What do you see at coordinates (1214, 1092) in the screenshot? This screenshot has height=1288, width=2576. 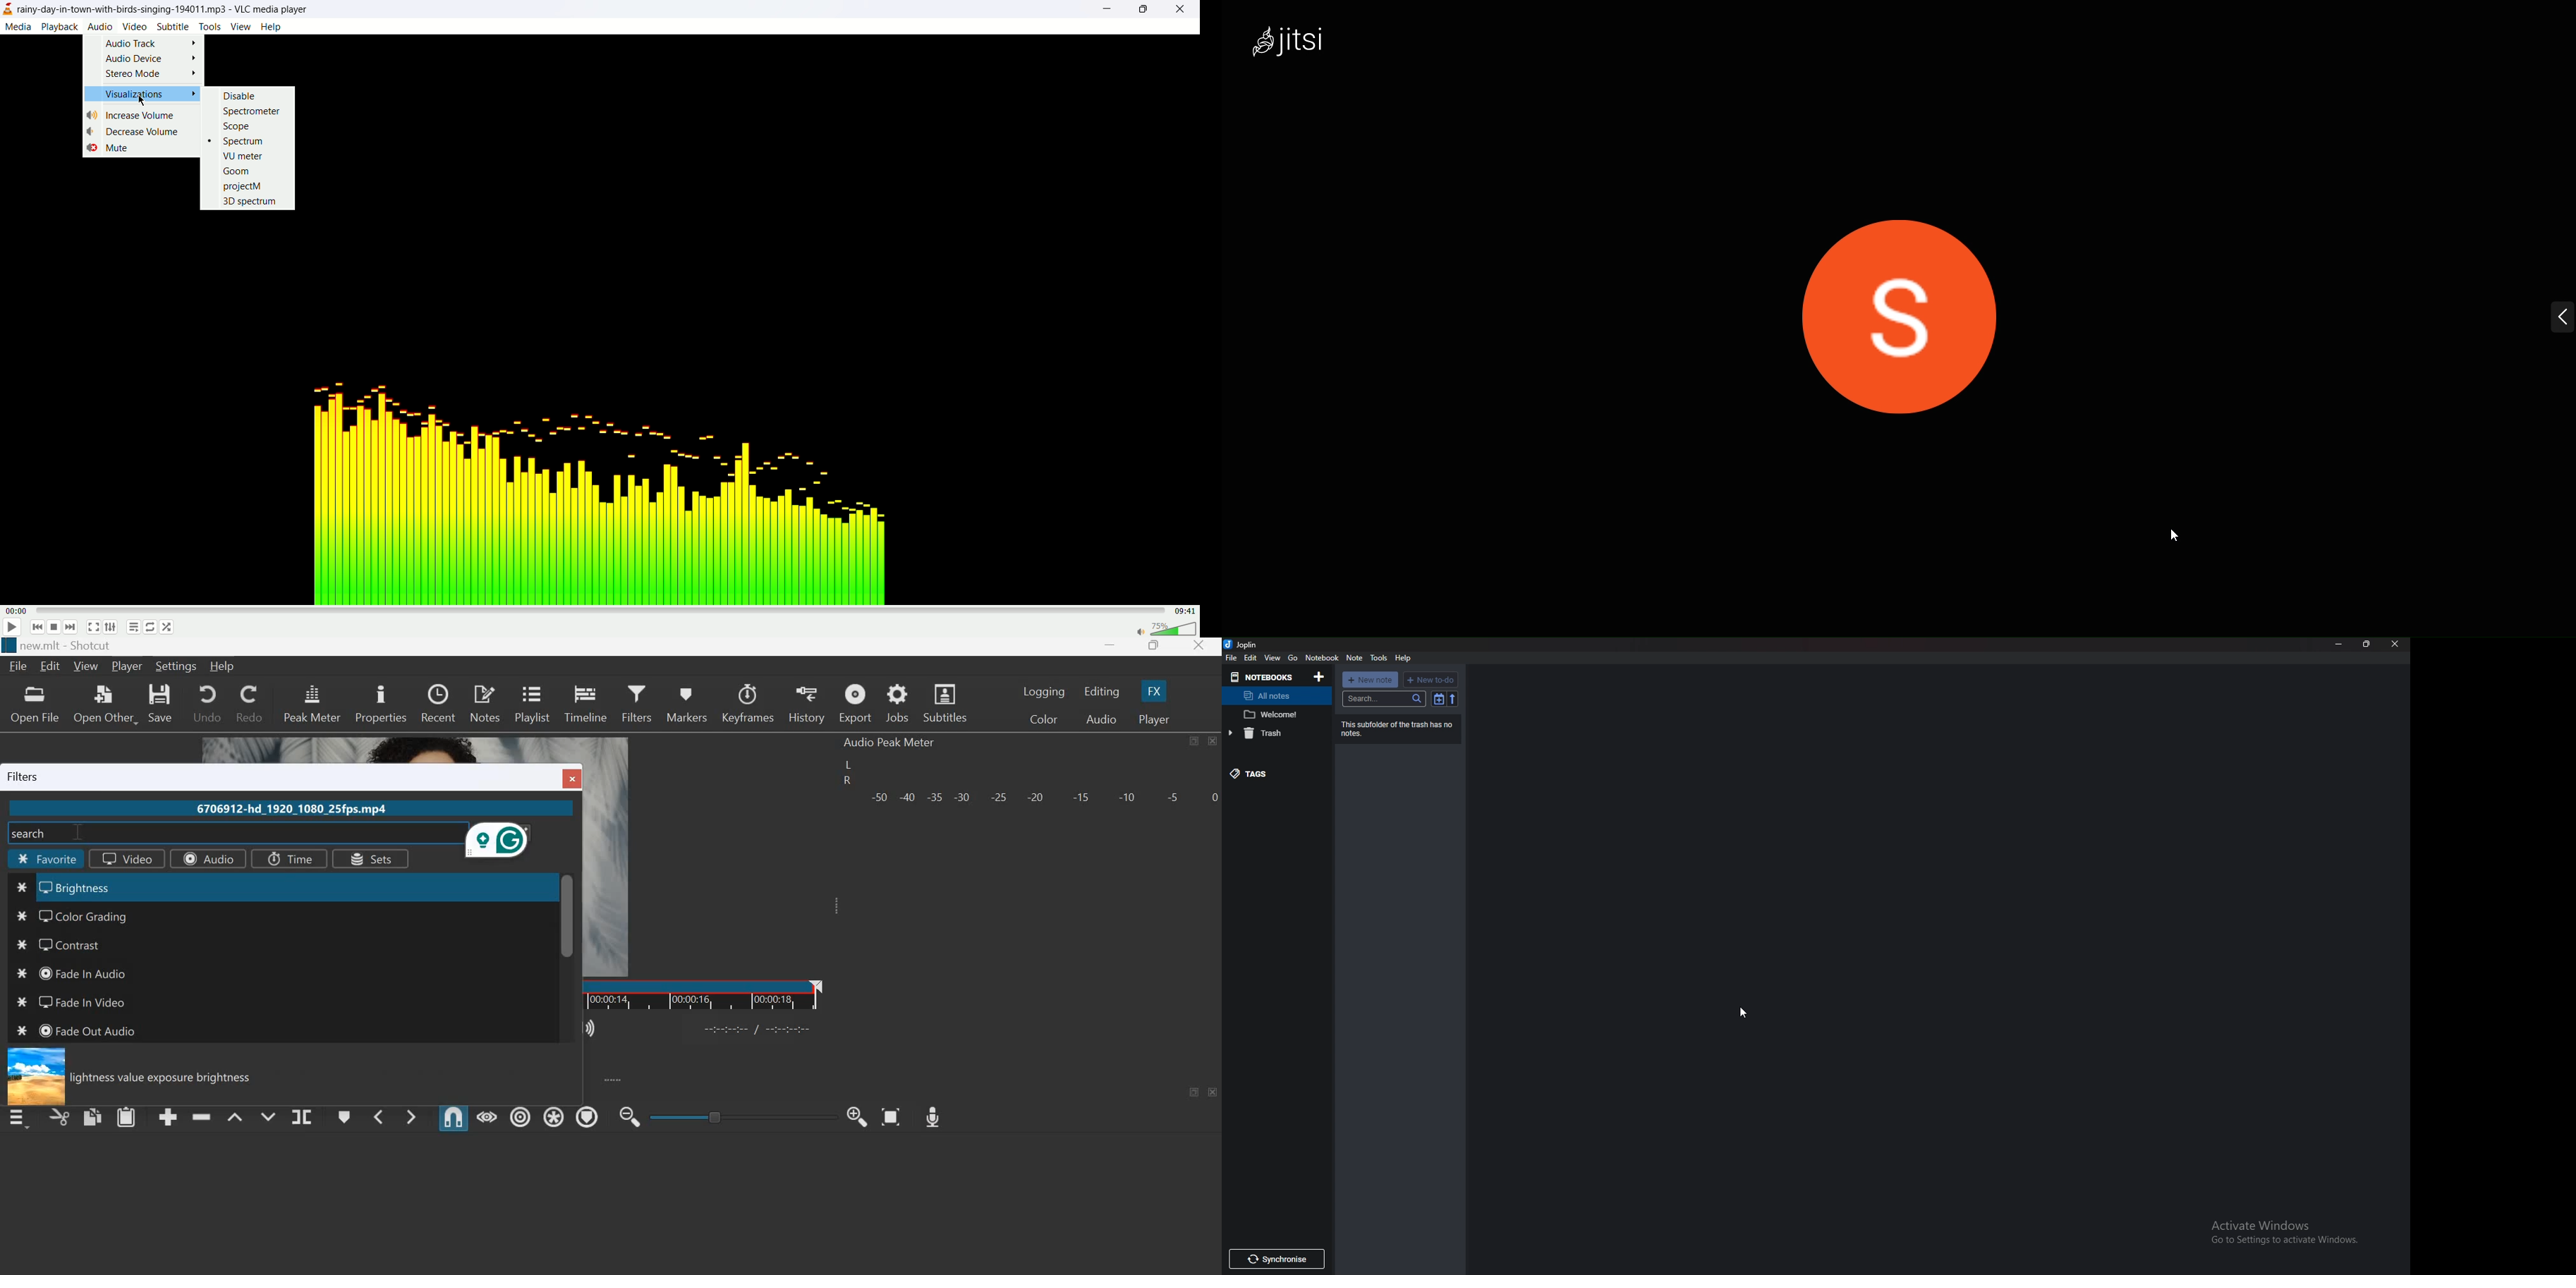 I see `close` at bounding box center [1214, 1092].